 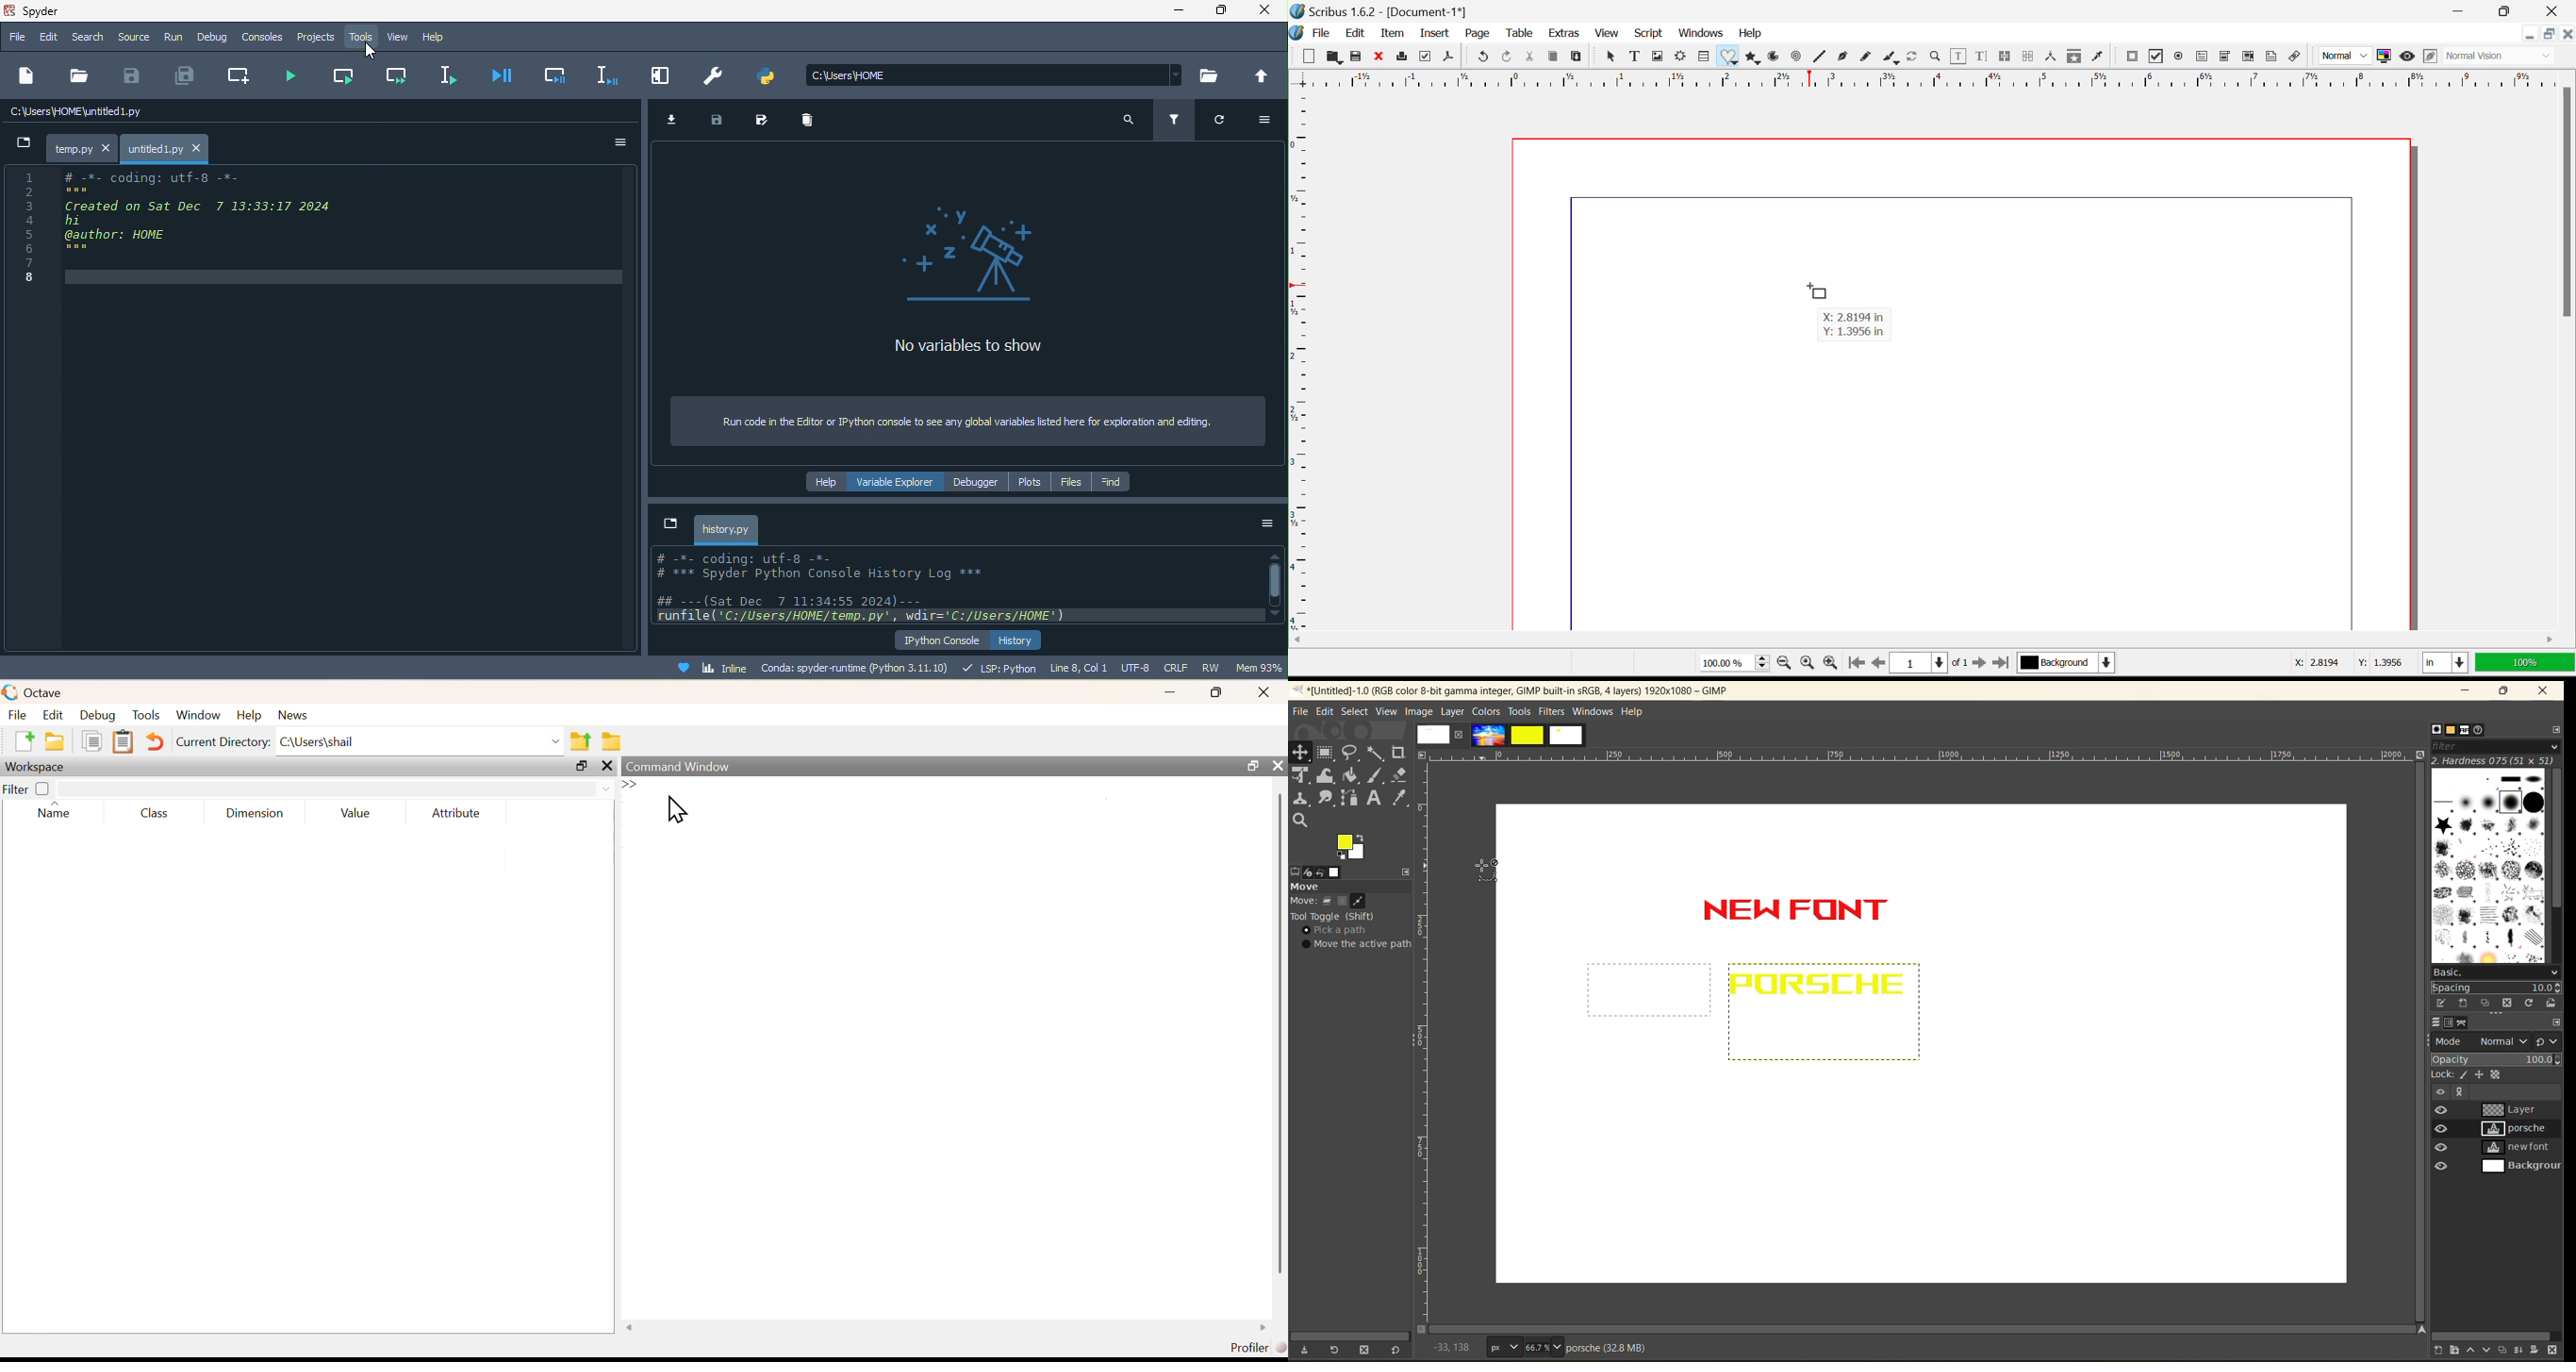 I want to click on Text Frames, so click(x=1635, y=57).